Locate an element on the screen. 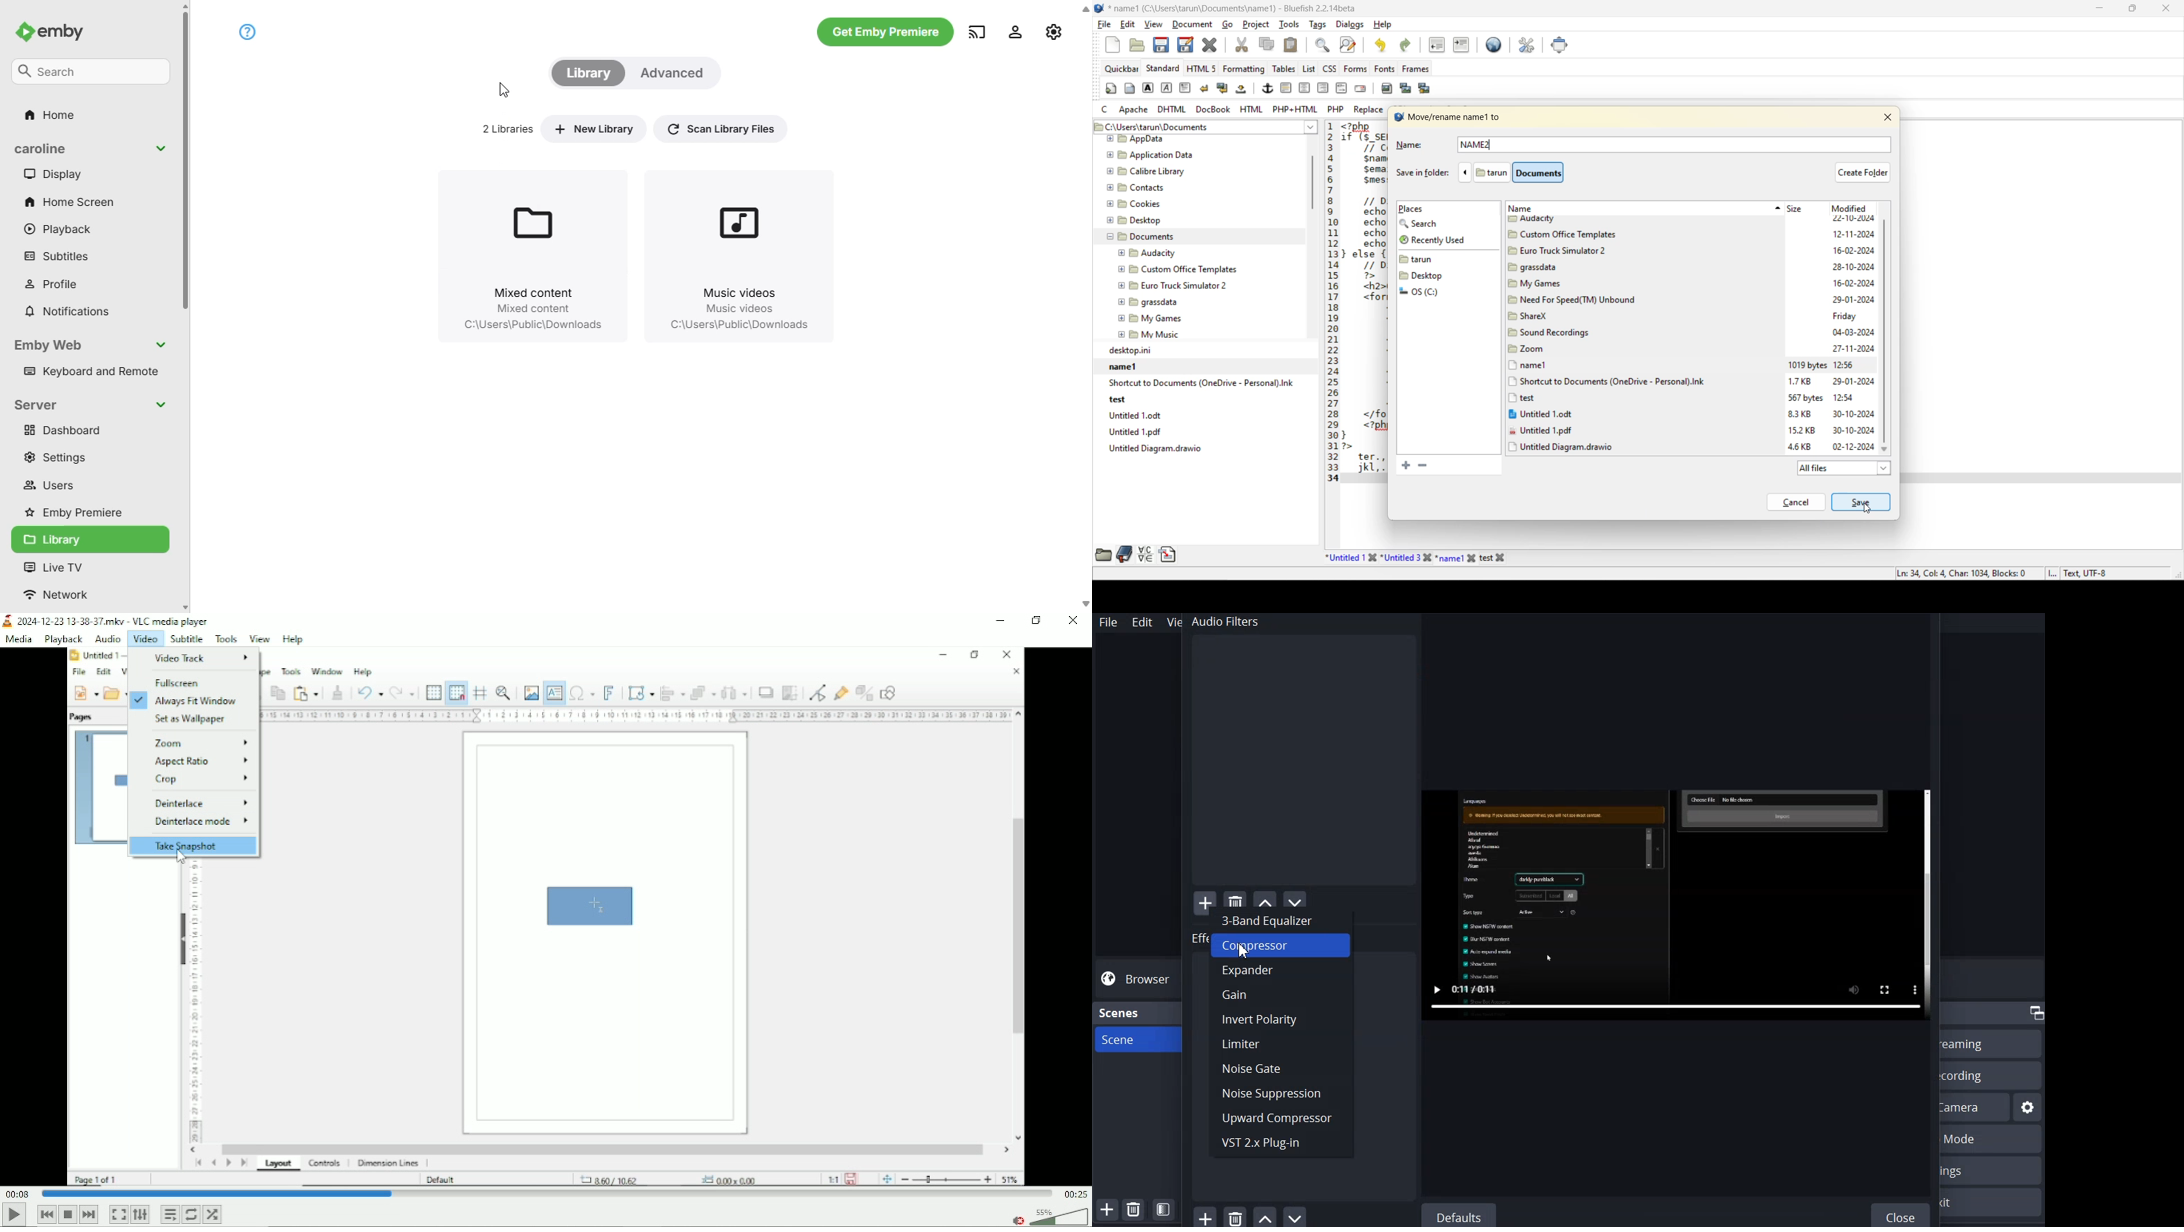  VST 2.x Plug-in is located at coordinates (1280, 1144).